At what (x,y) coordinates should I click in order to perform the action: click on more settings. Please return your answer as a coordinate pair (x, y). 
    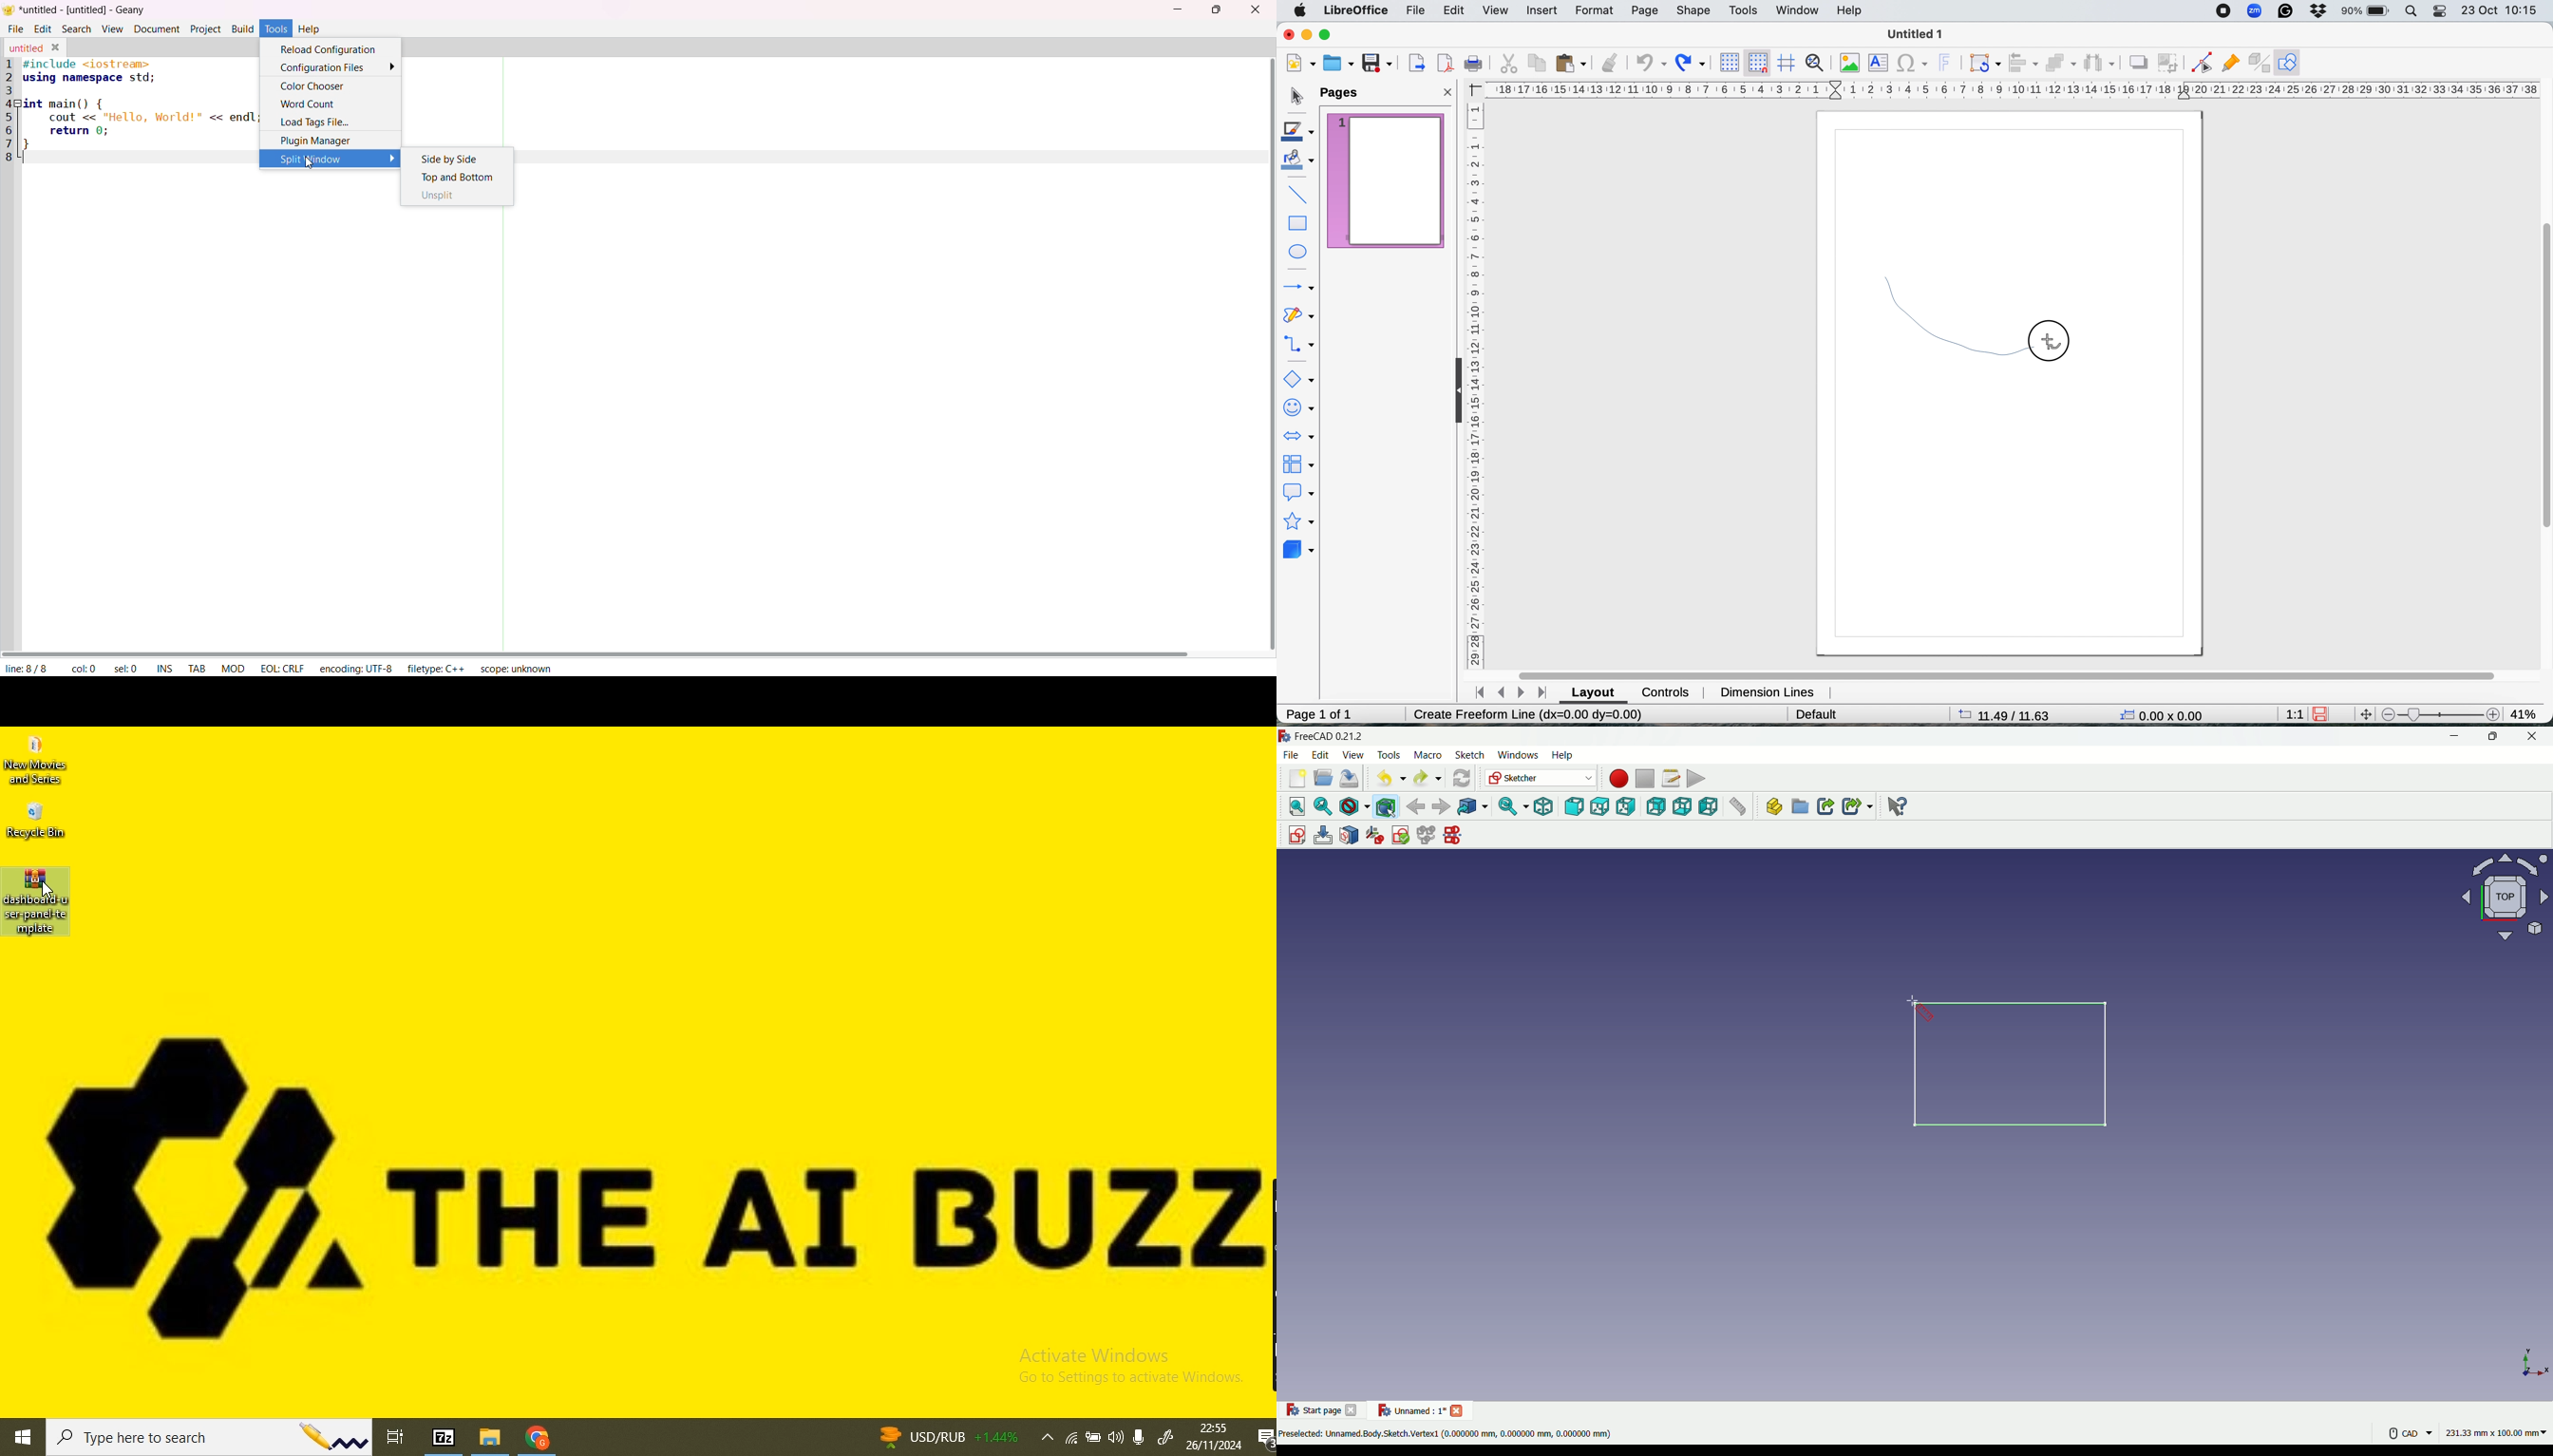
    Looking at the image, I should click on (2407, 1433).